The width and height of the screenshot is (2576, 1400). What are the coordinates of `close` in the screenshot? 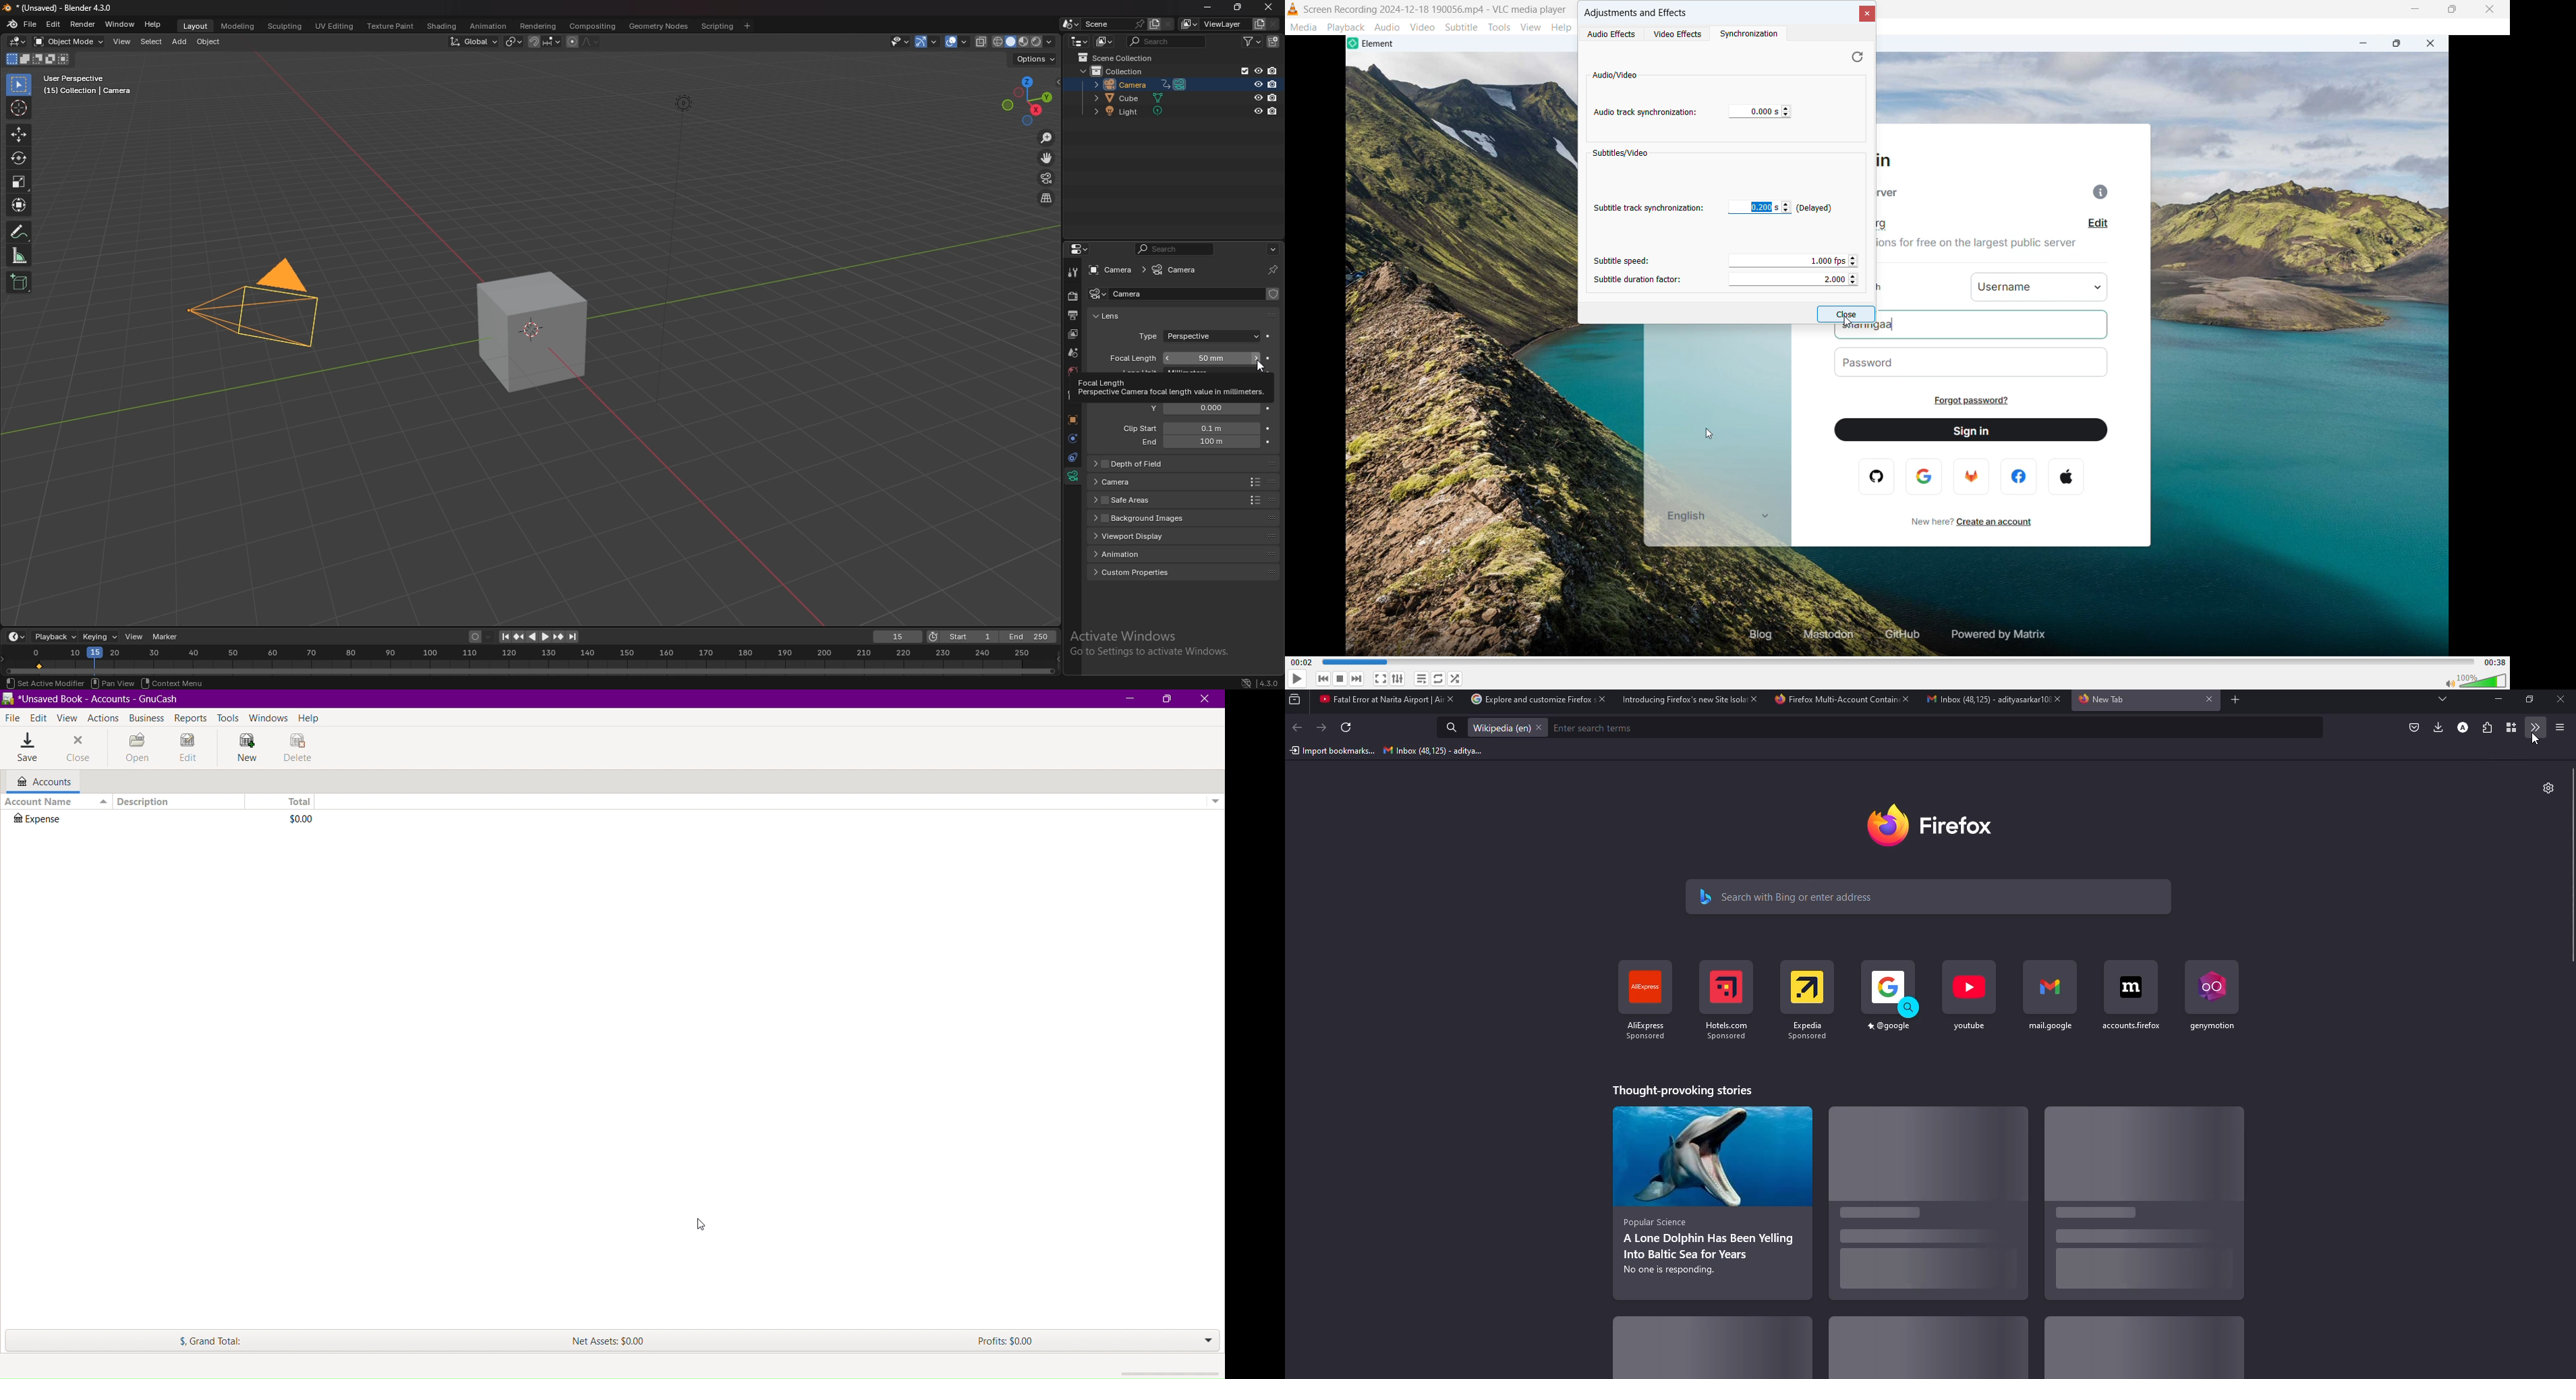 It's located at (2053, 699).